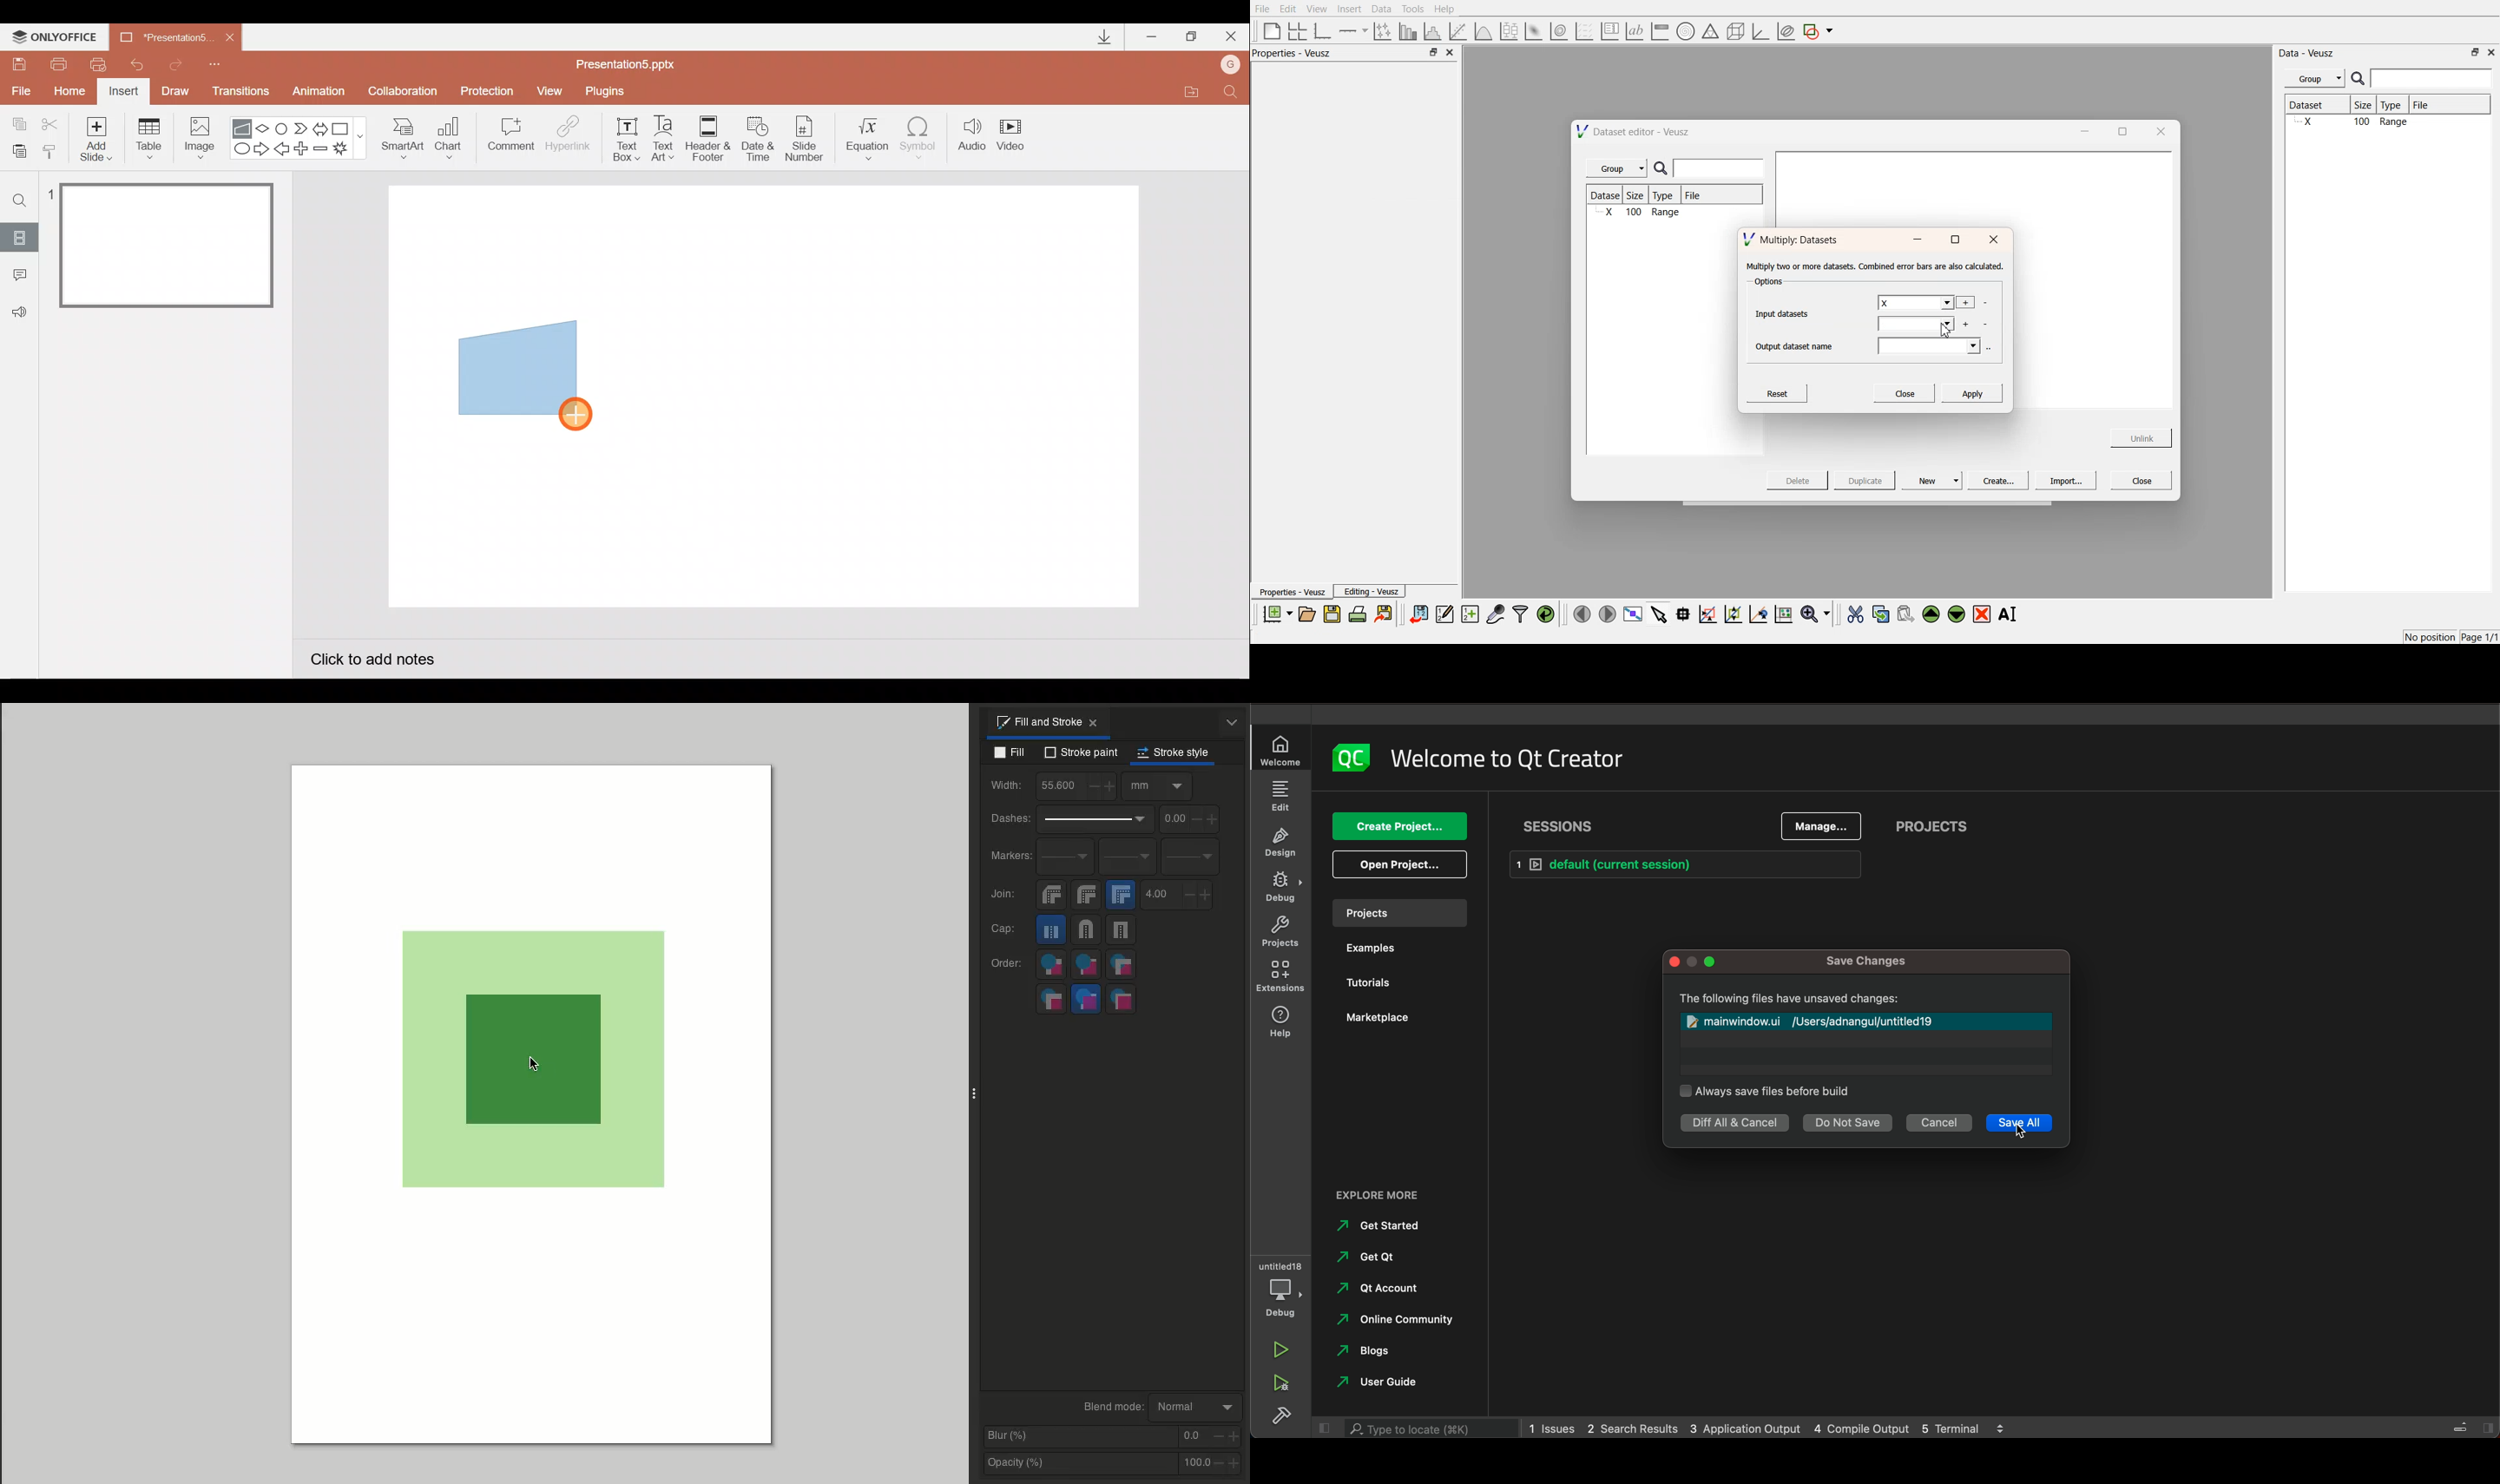 The width and height of the screenshot is (2520, 1484). Describe the element at coordinates (1639, 196) in the screenshot. I see `Size` at that location.